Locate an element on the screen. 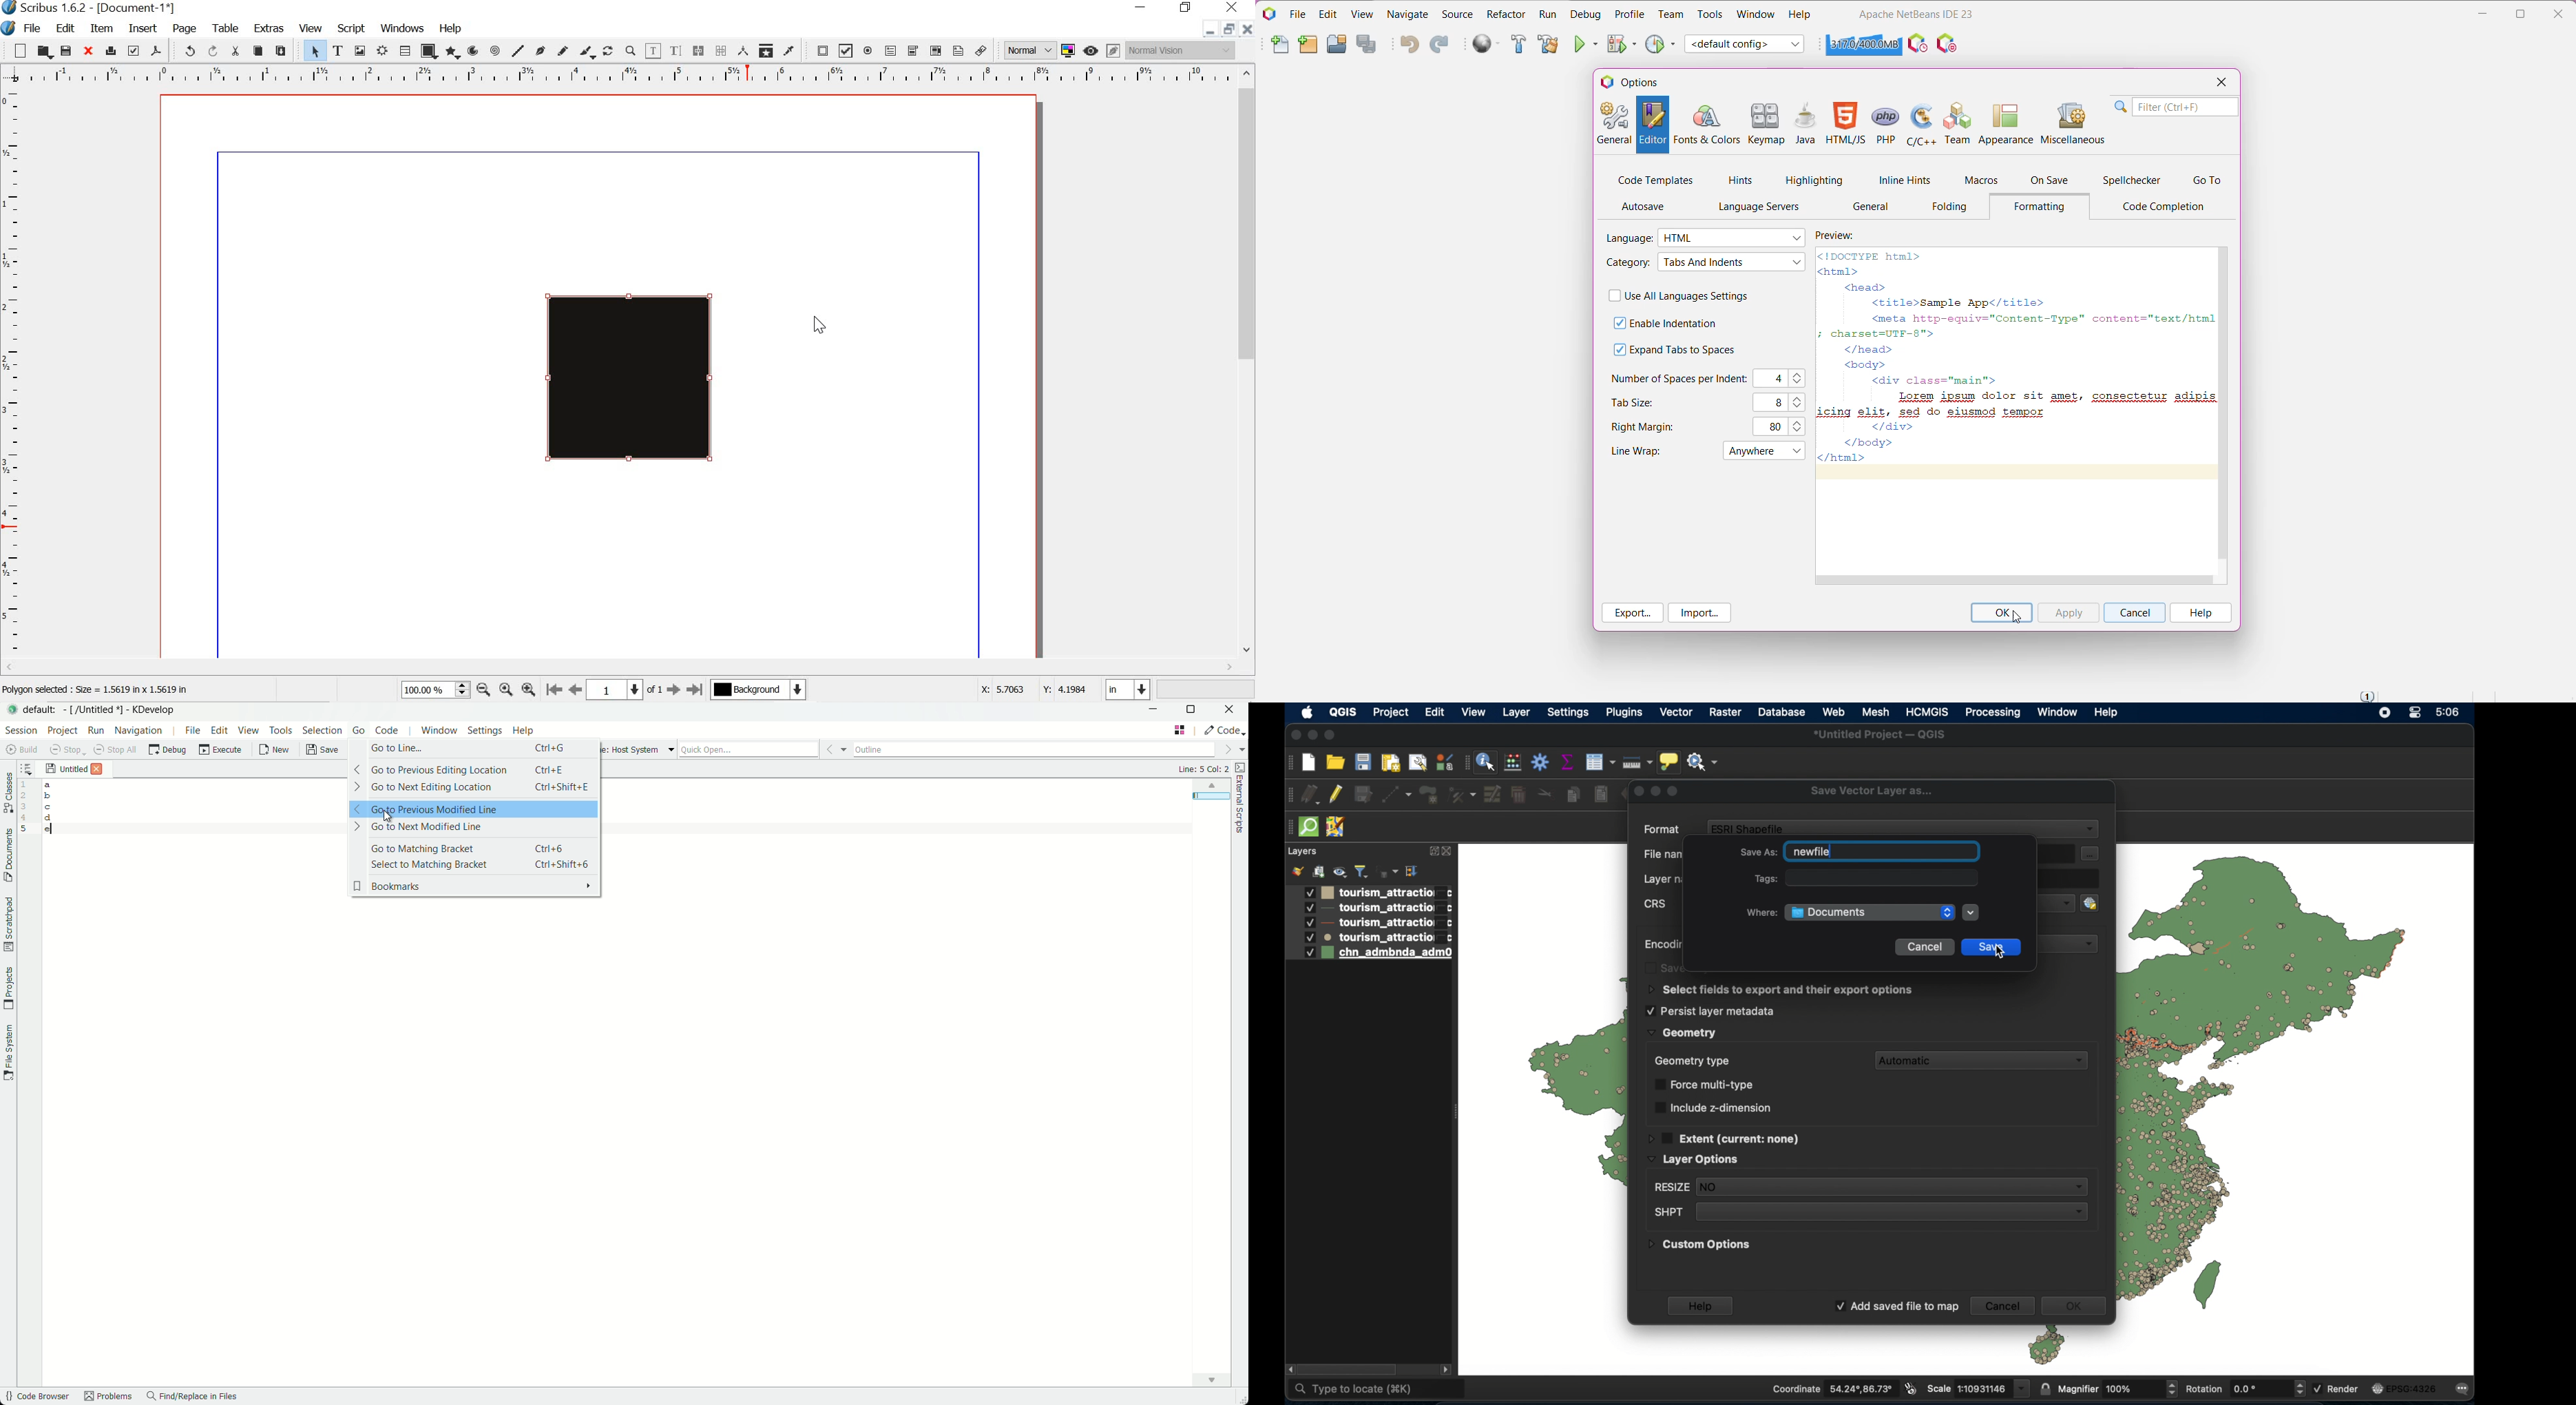 Image resolution: width=2576 pixels, height=1428 pixels. go to first page is located at coordinates (555, 691).